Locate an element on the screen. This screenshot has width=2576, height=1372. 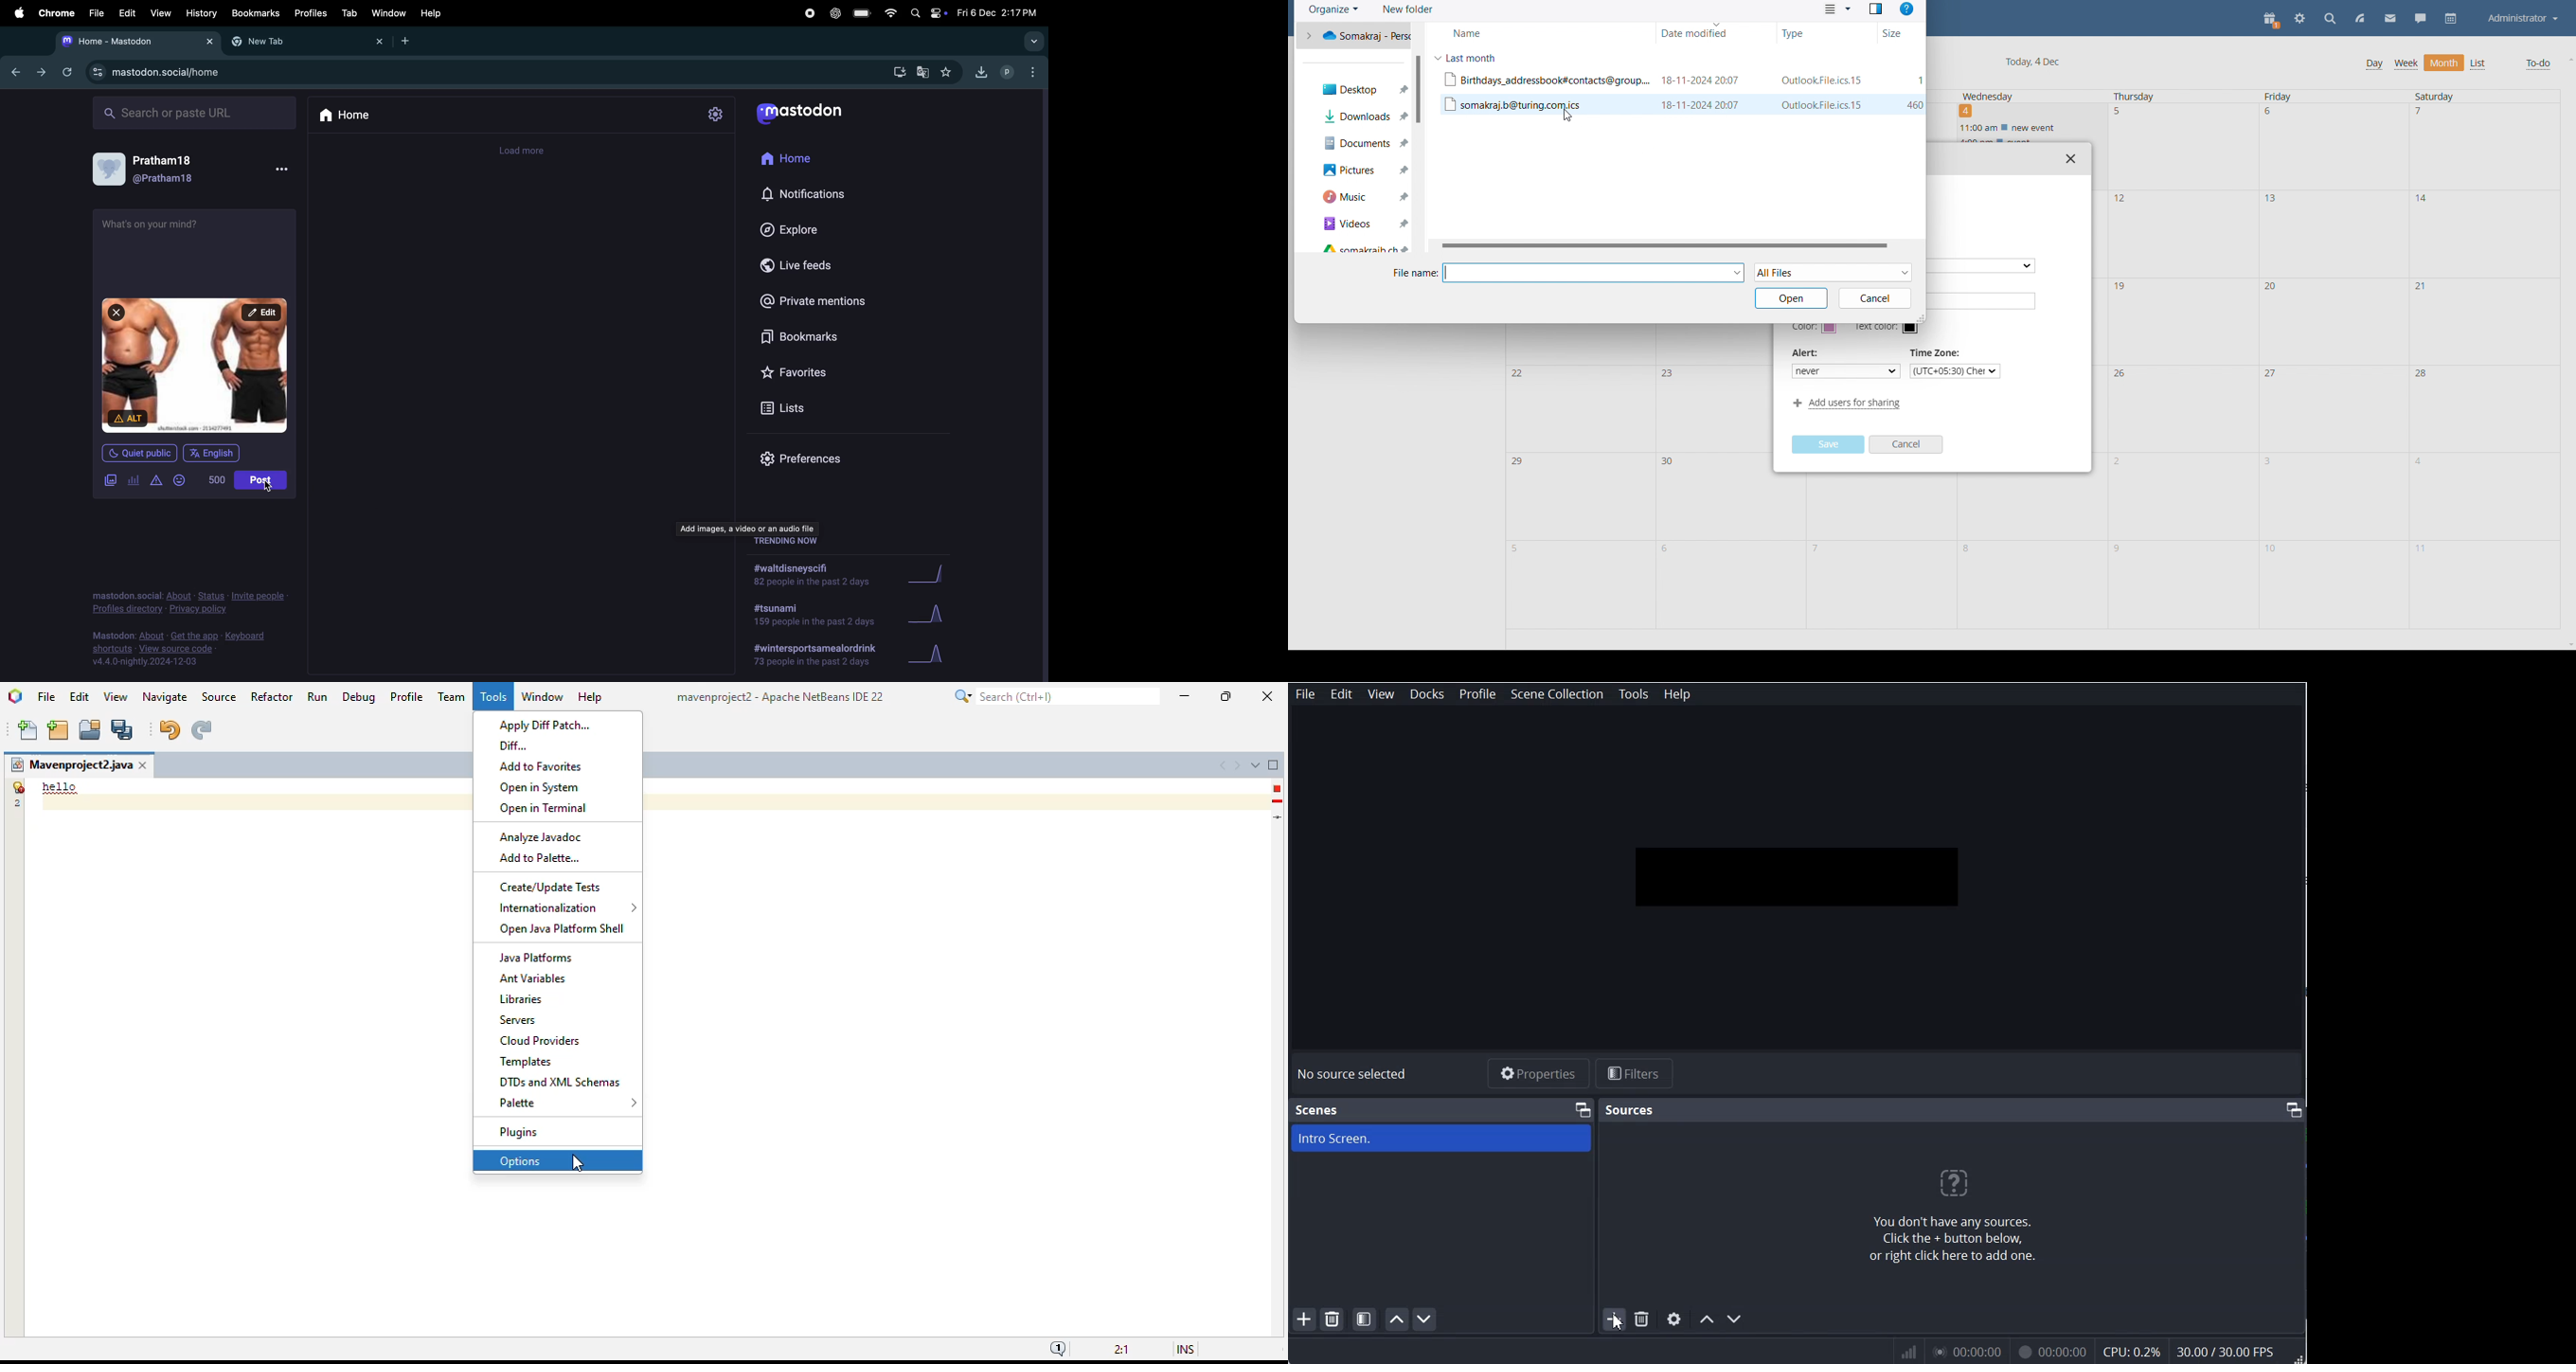
List is located at coordinates (799, 409).